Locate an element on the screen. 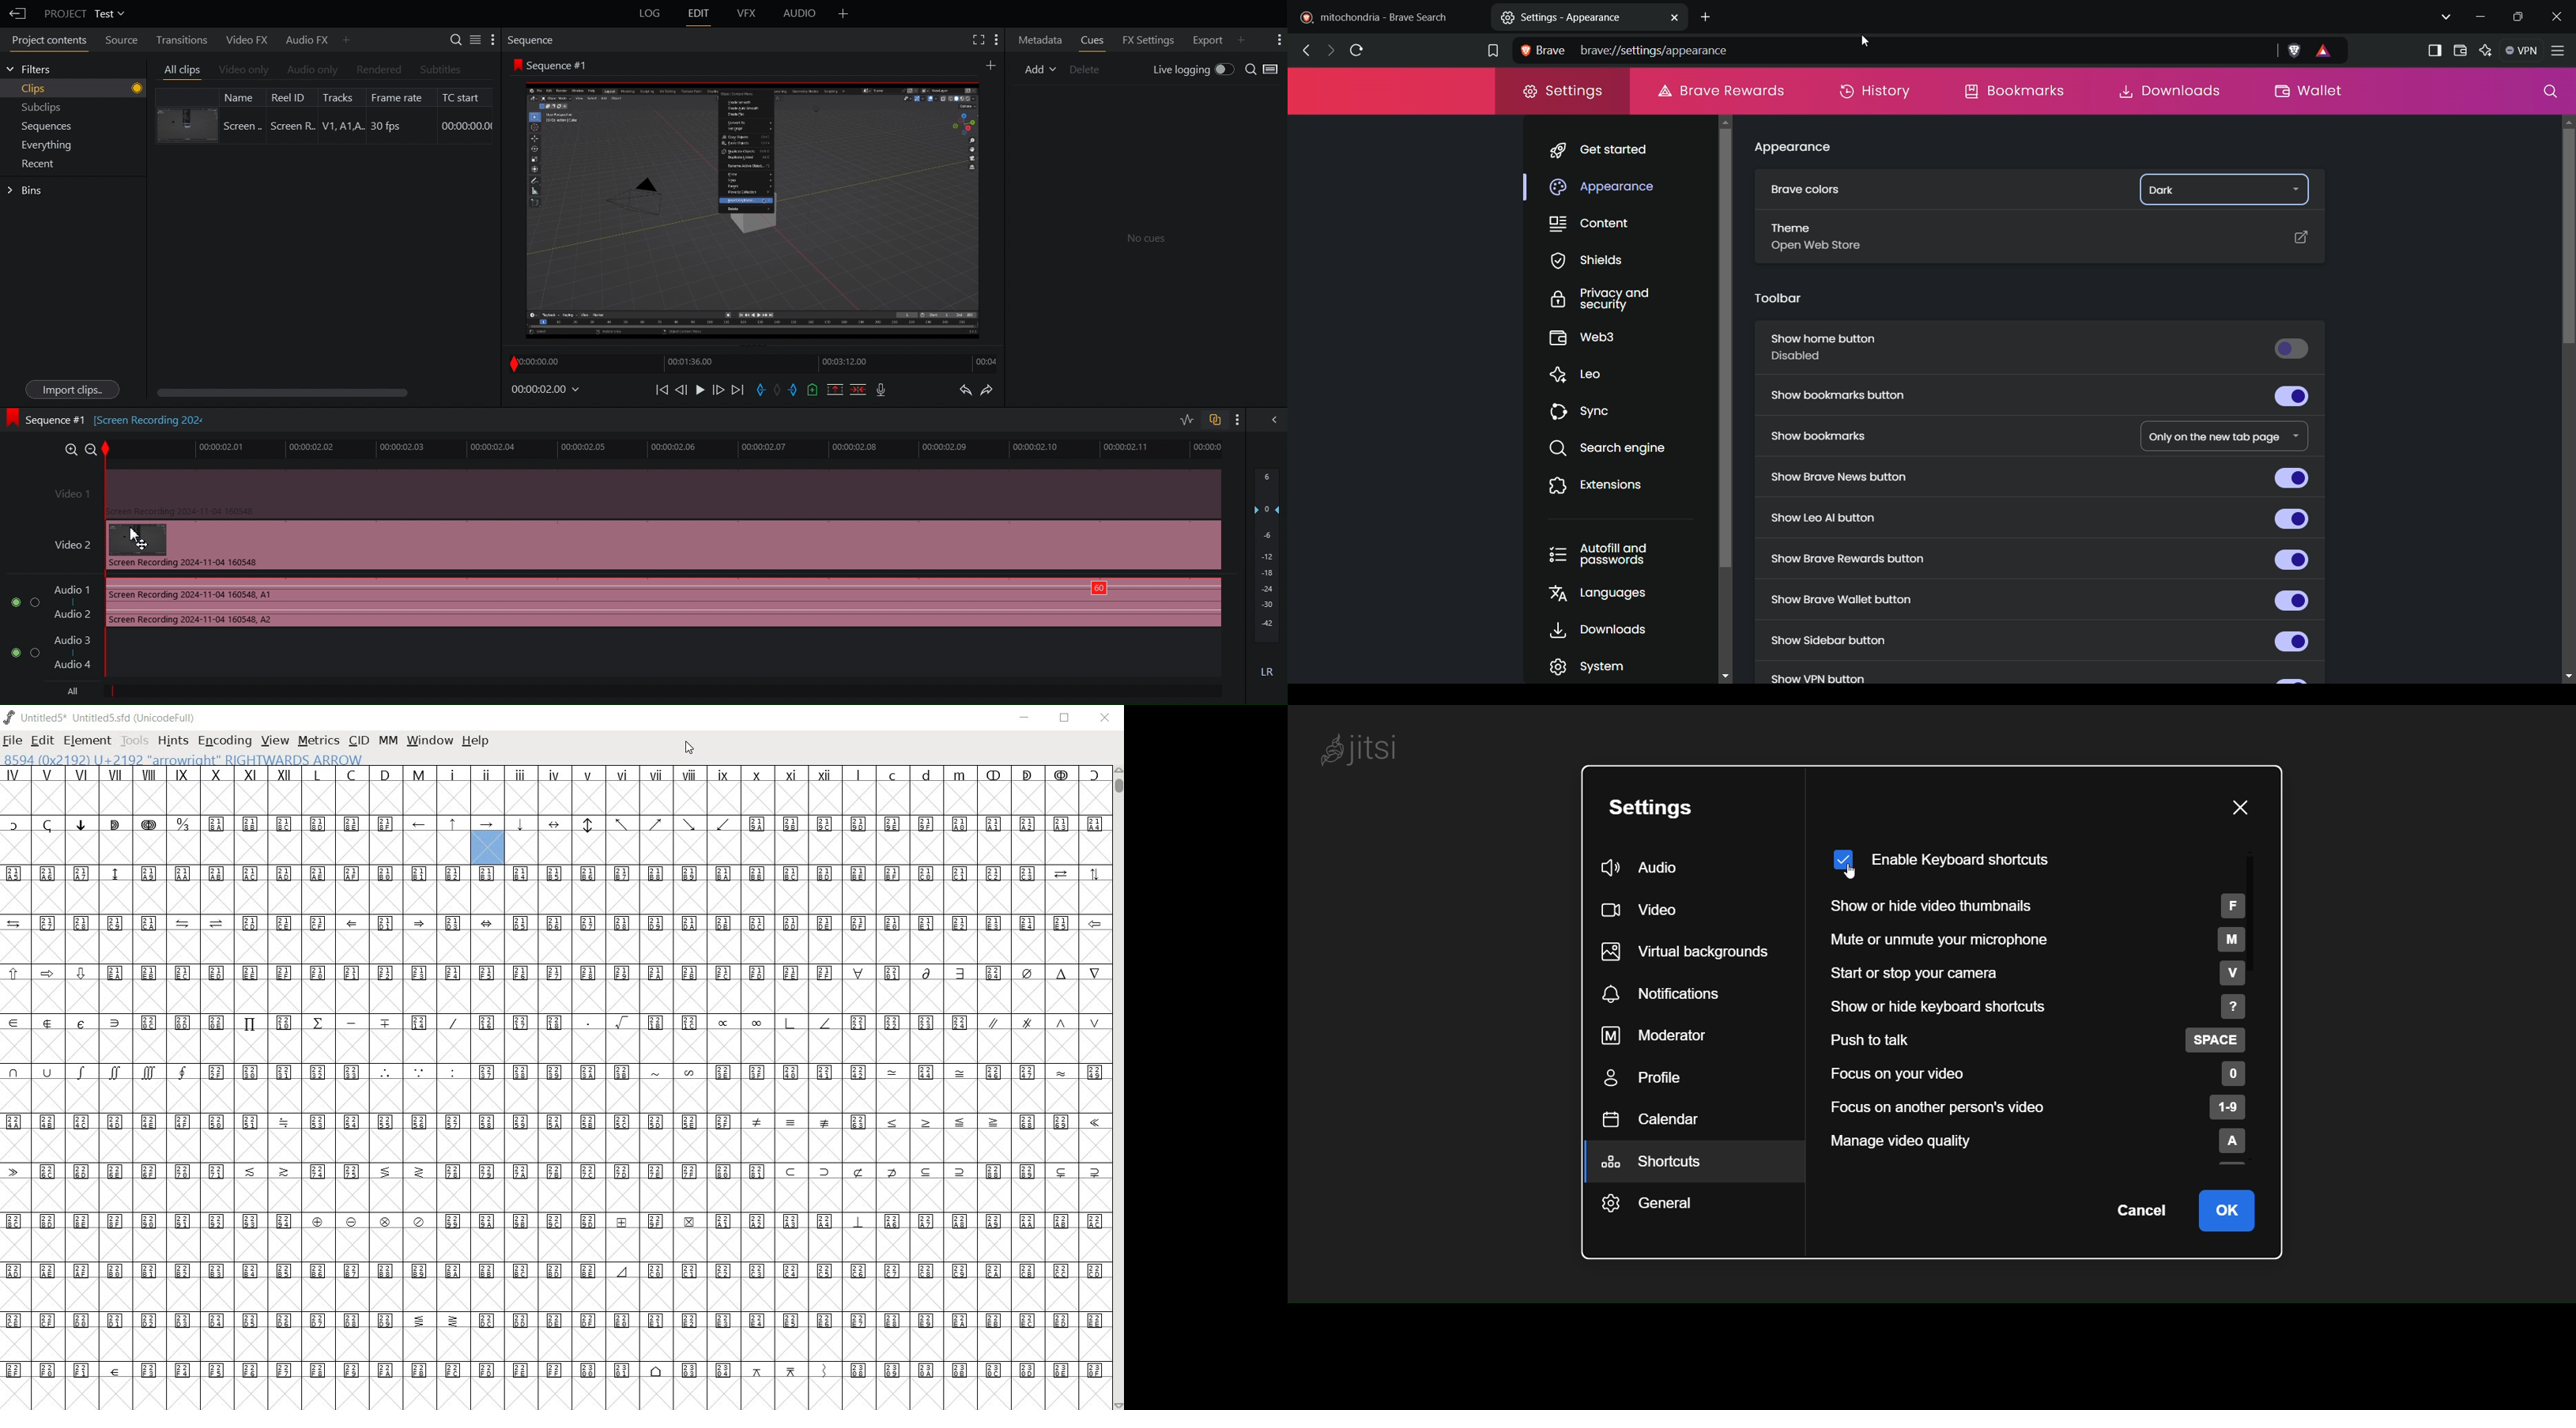 This screenshot has height=1428, width=2576. cursor is located at coordinates (1851, 871).